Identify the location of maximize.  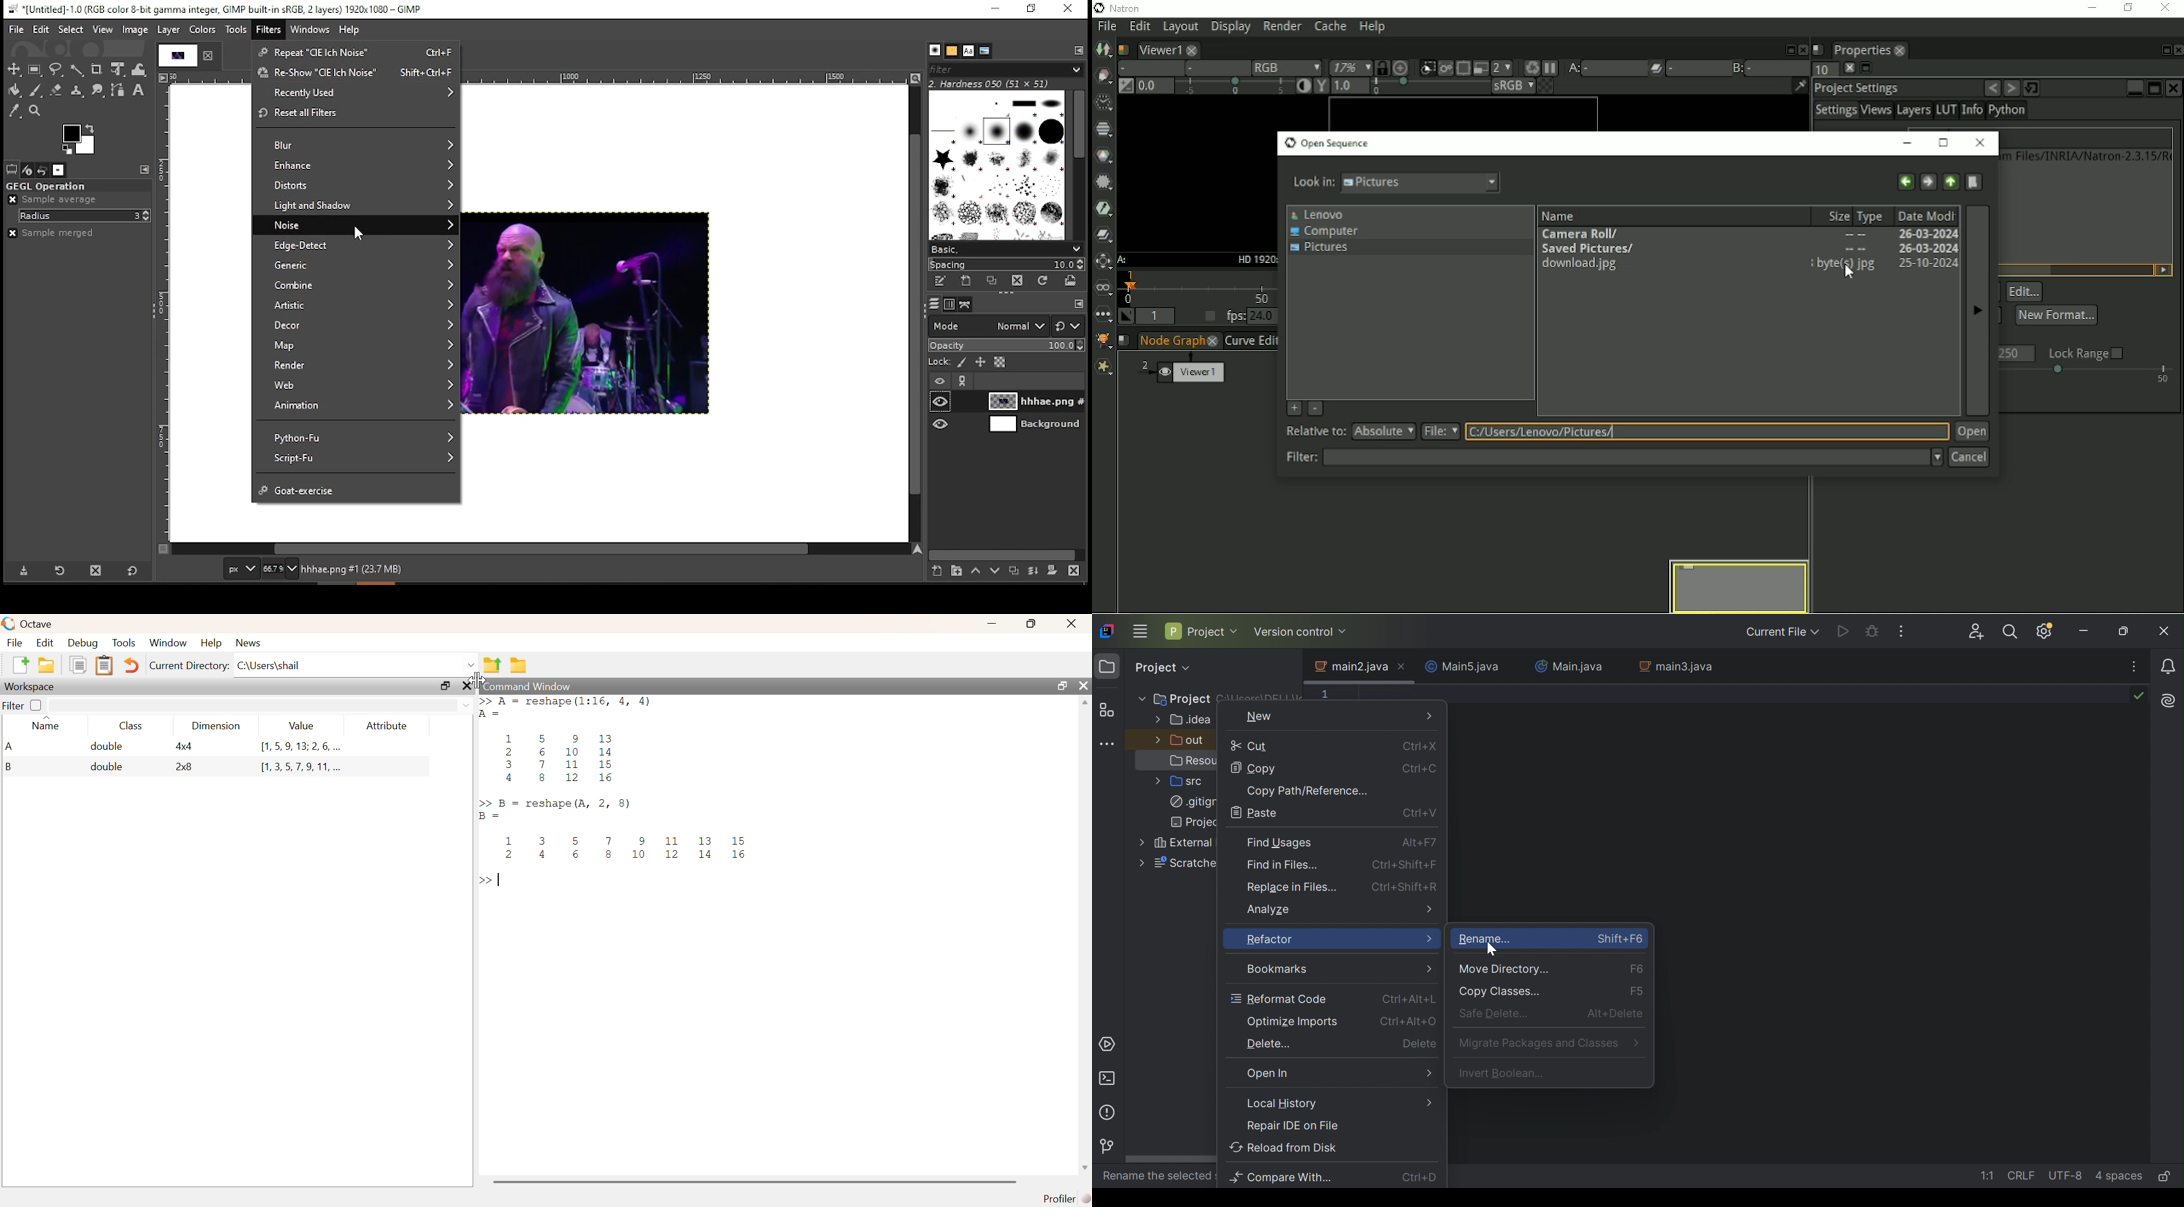
(1029, 624).